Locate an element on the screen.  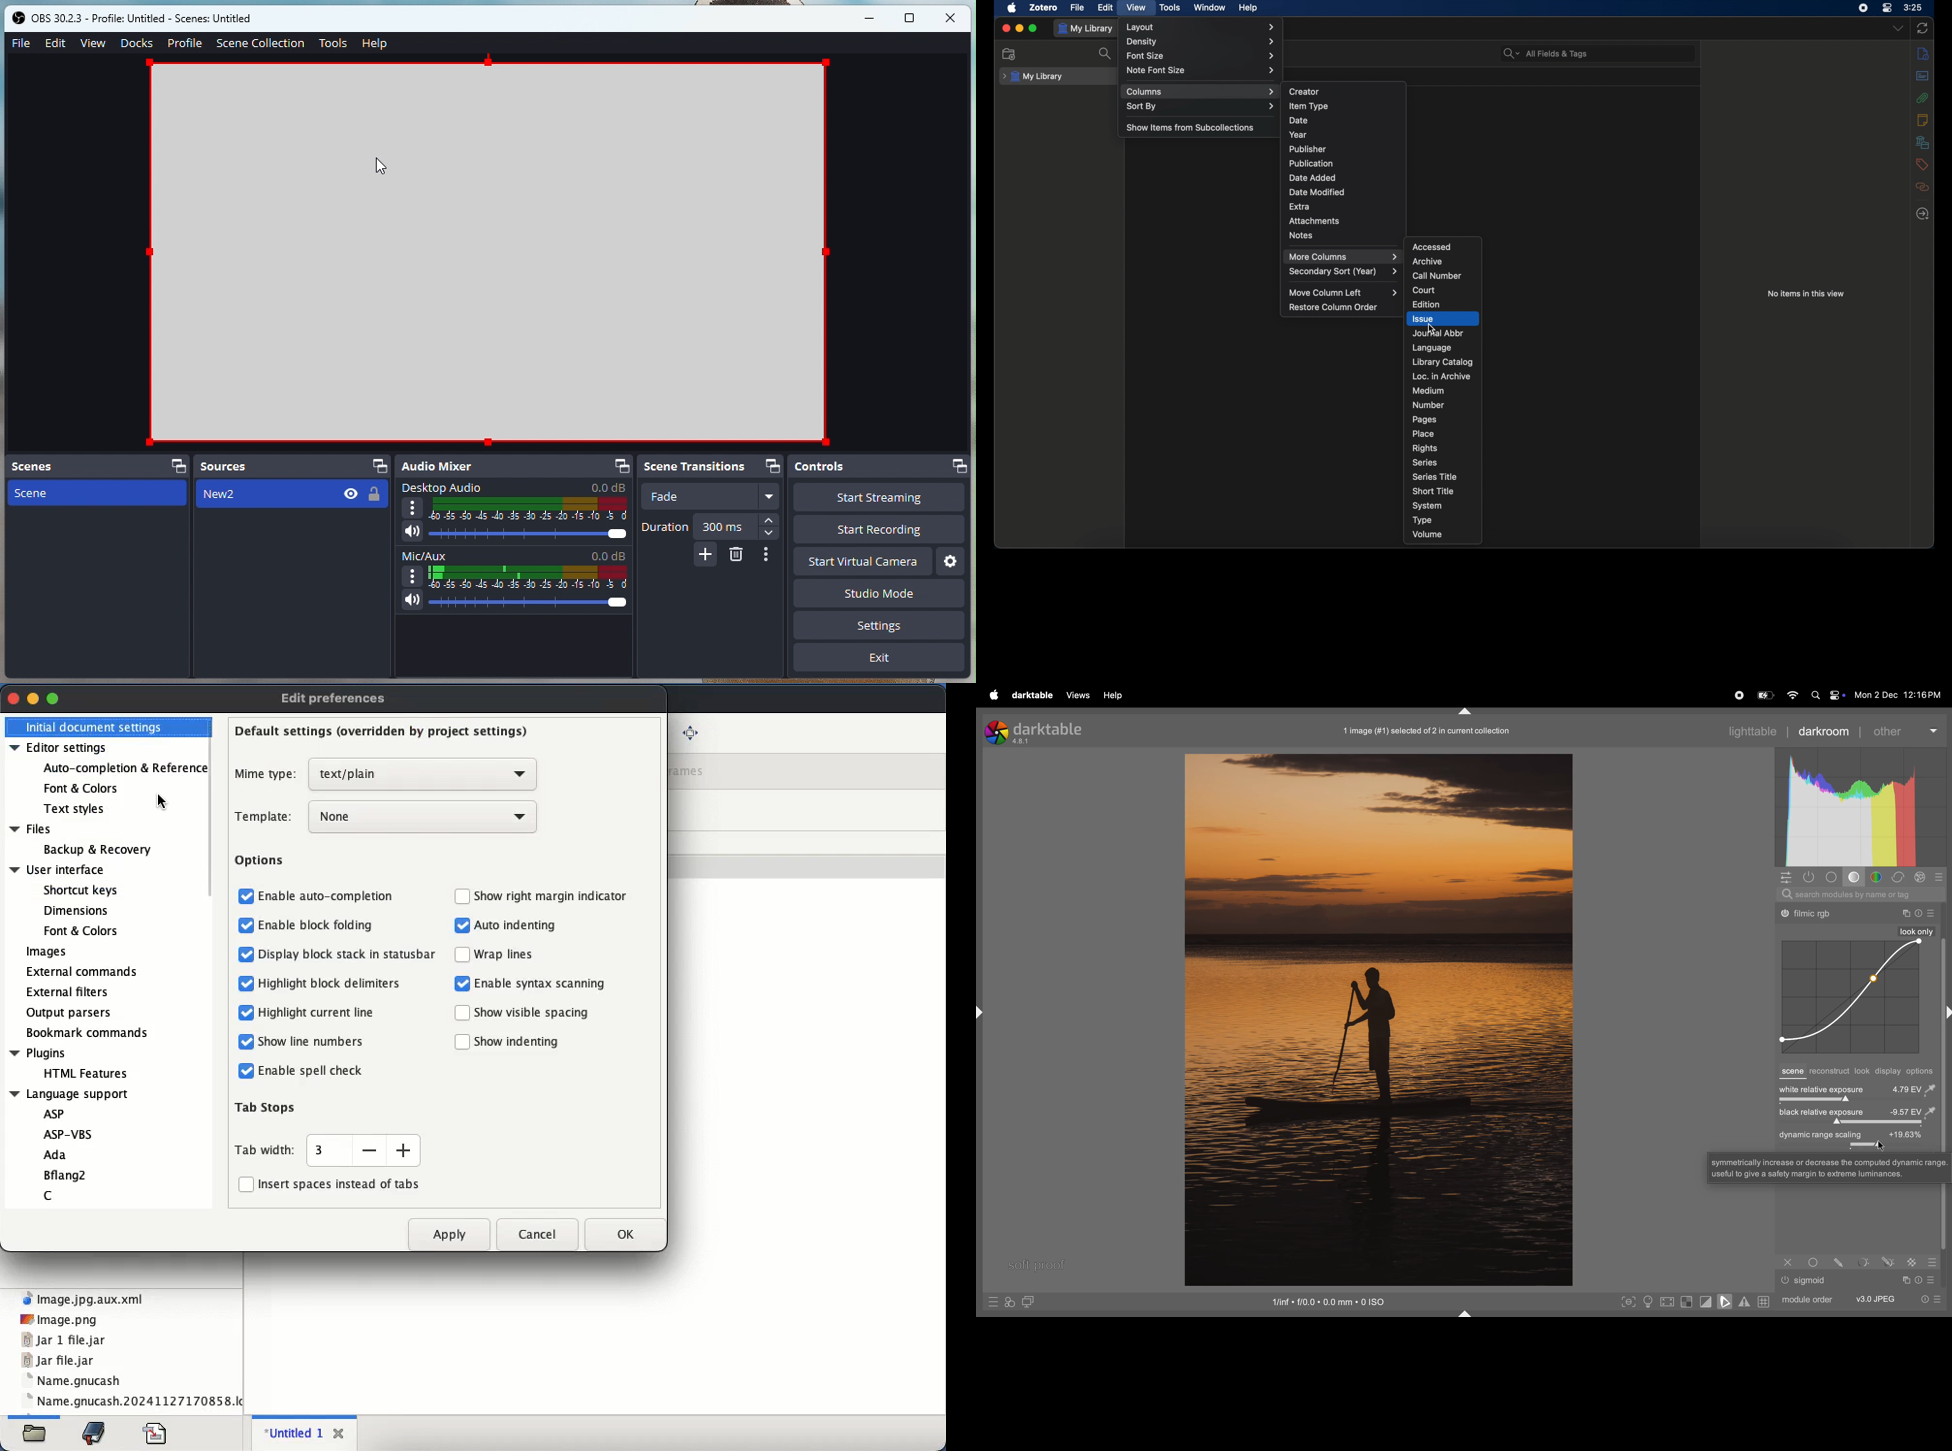
volume is located at coordinates (1427, 534).